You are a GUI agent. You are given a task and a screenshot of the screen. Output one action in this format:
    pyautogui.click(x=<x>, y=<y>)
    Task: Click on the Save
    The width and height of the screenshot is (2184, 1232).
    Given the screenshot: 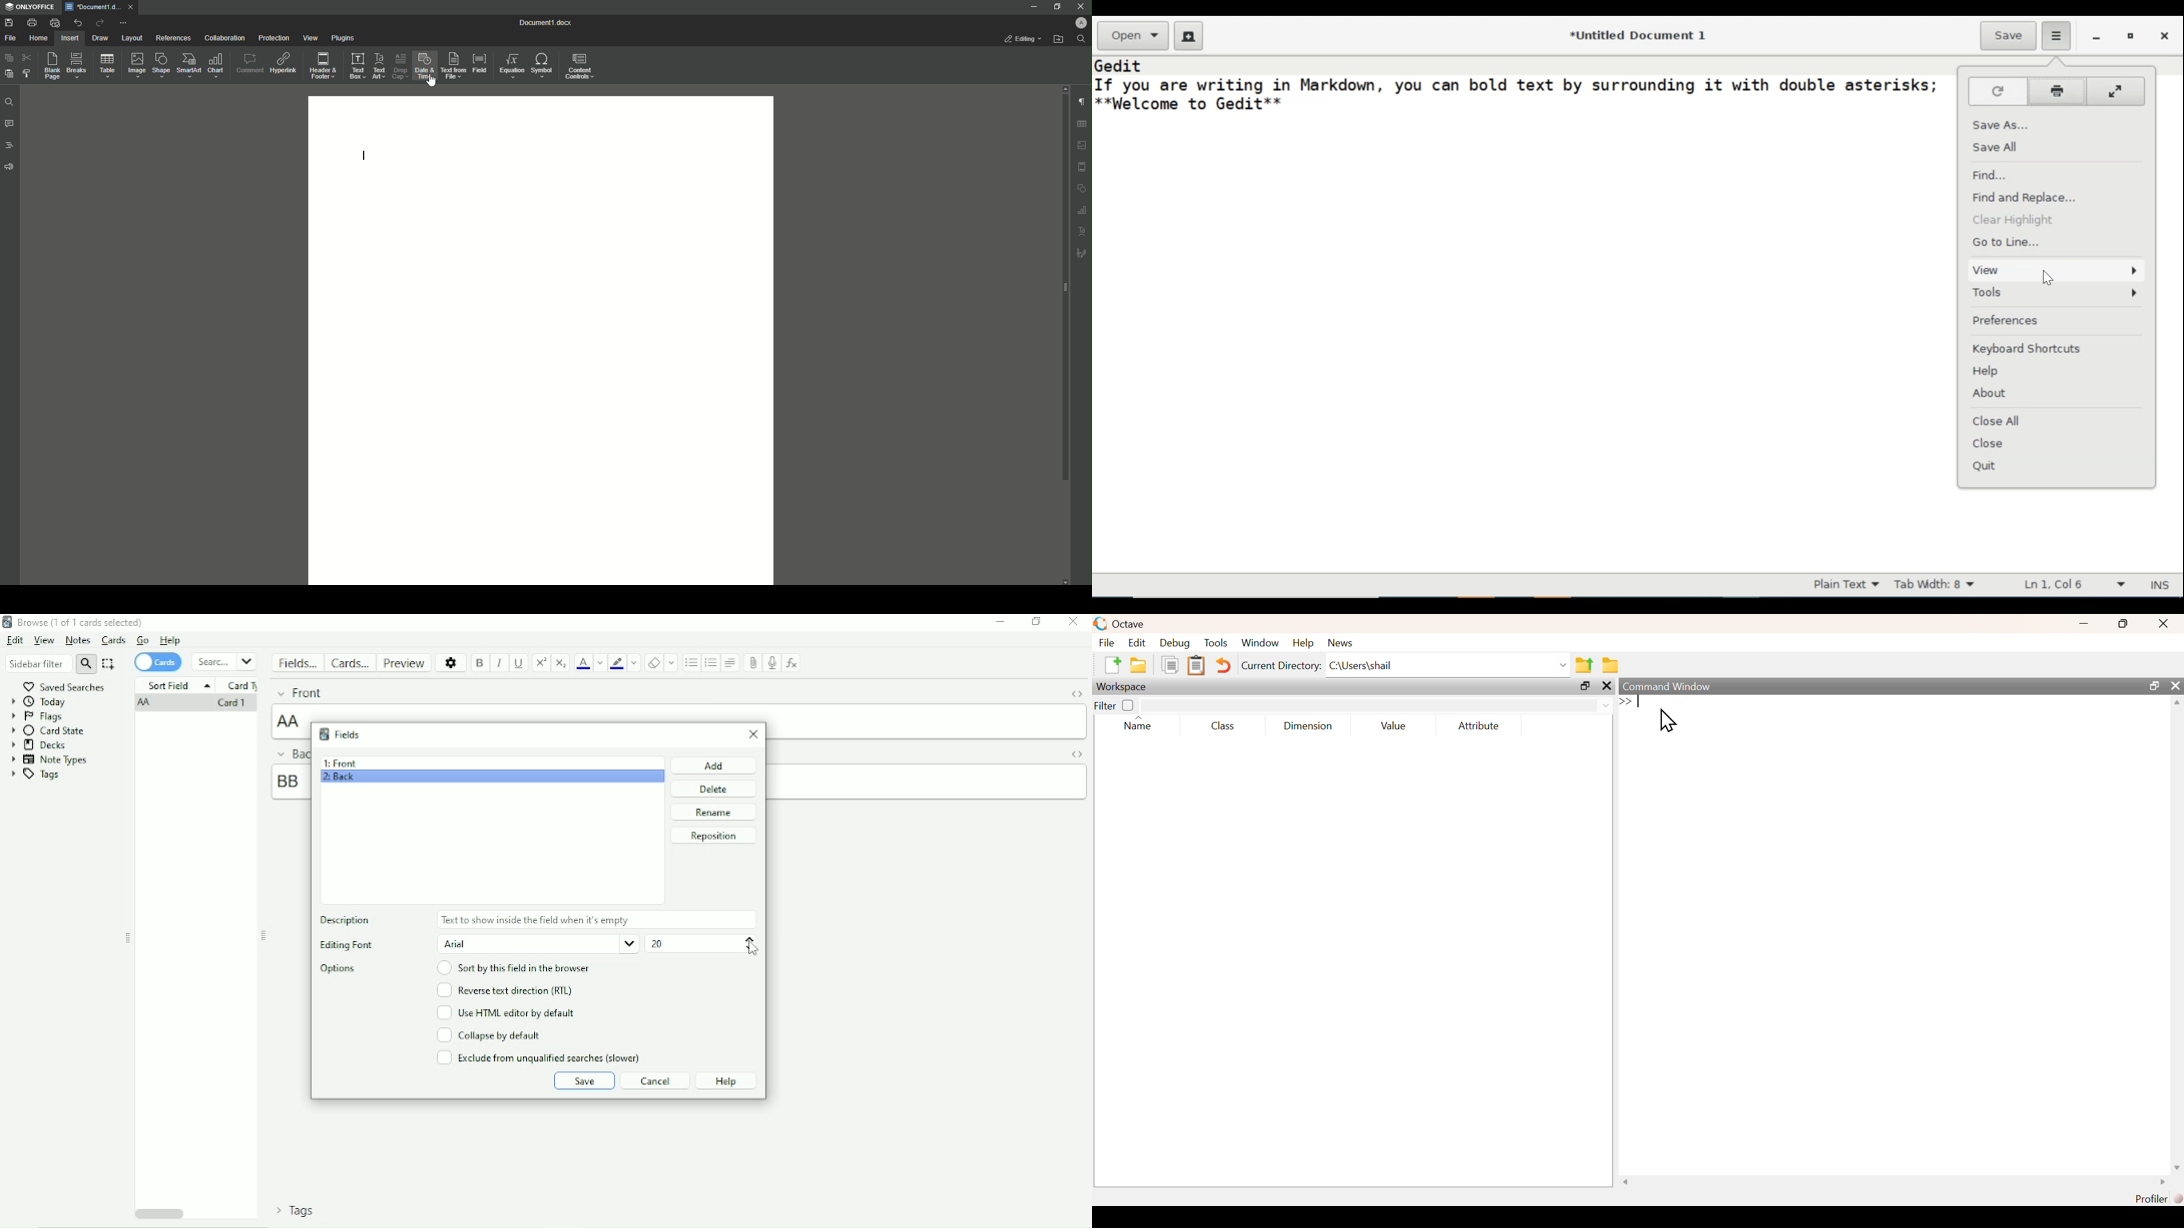 What is the action you would take?
    pyautogui.click(x=2007, y=35)
    